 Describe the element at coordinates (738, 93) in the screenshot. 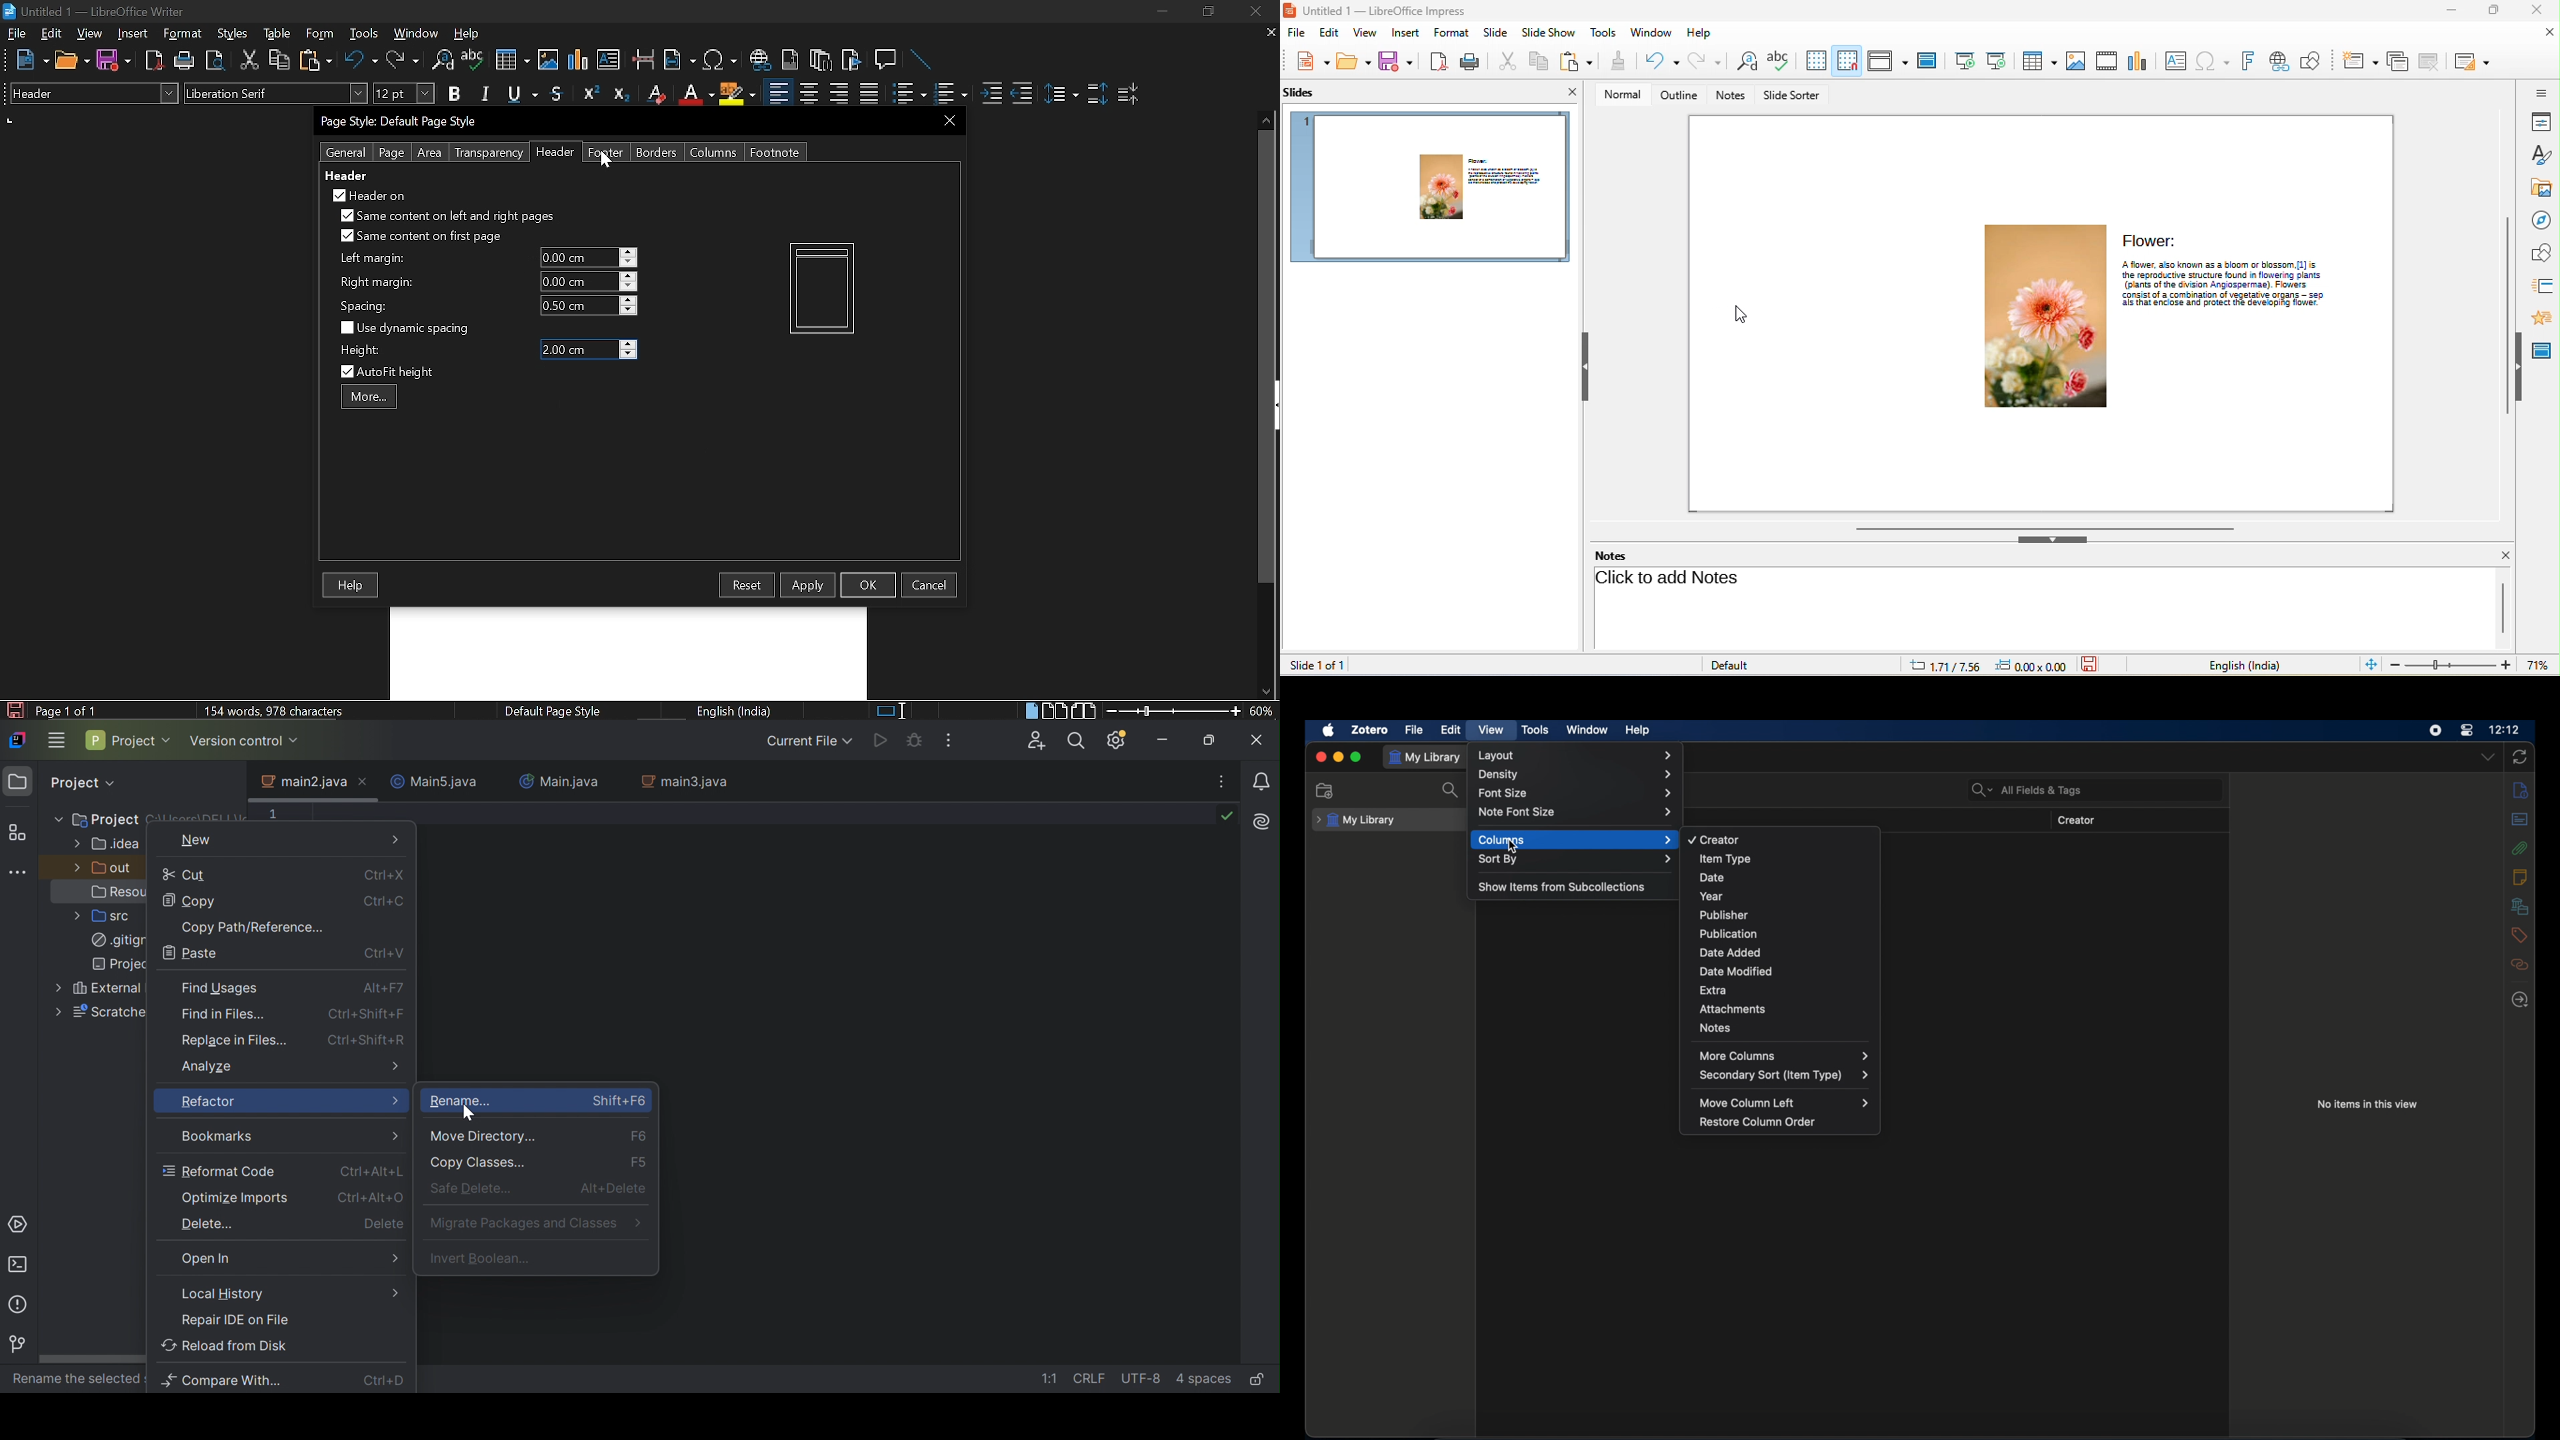

I see `Highlight` at that location.